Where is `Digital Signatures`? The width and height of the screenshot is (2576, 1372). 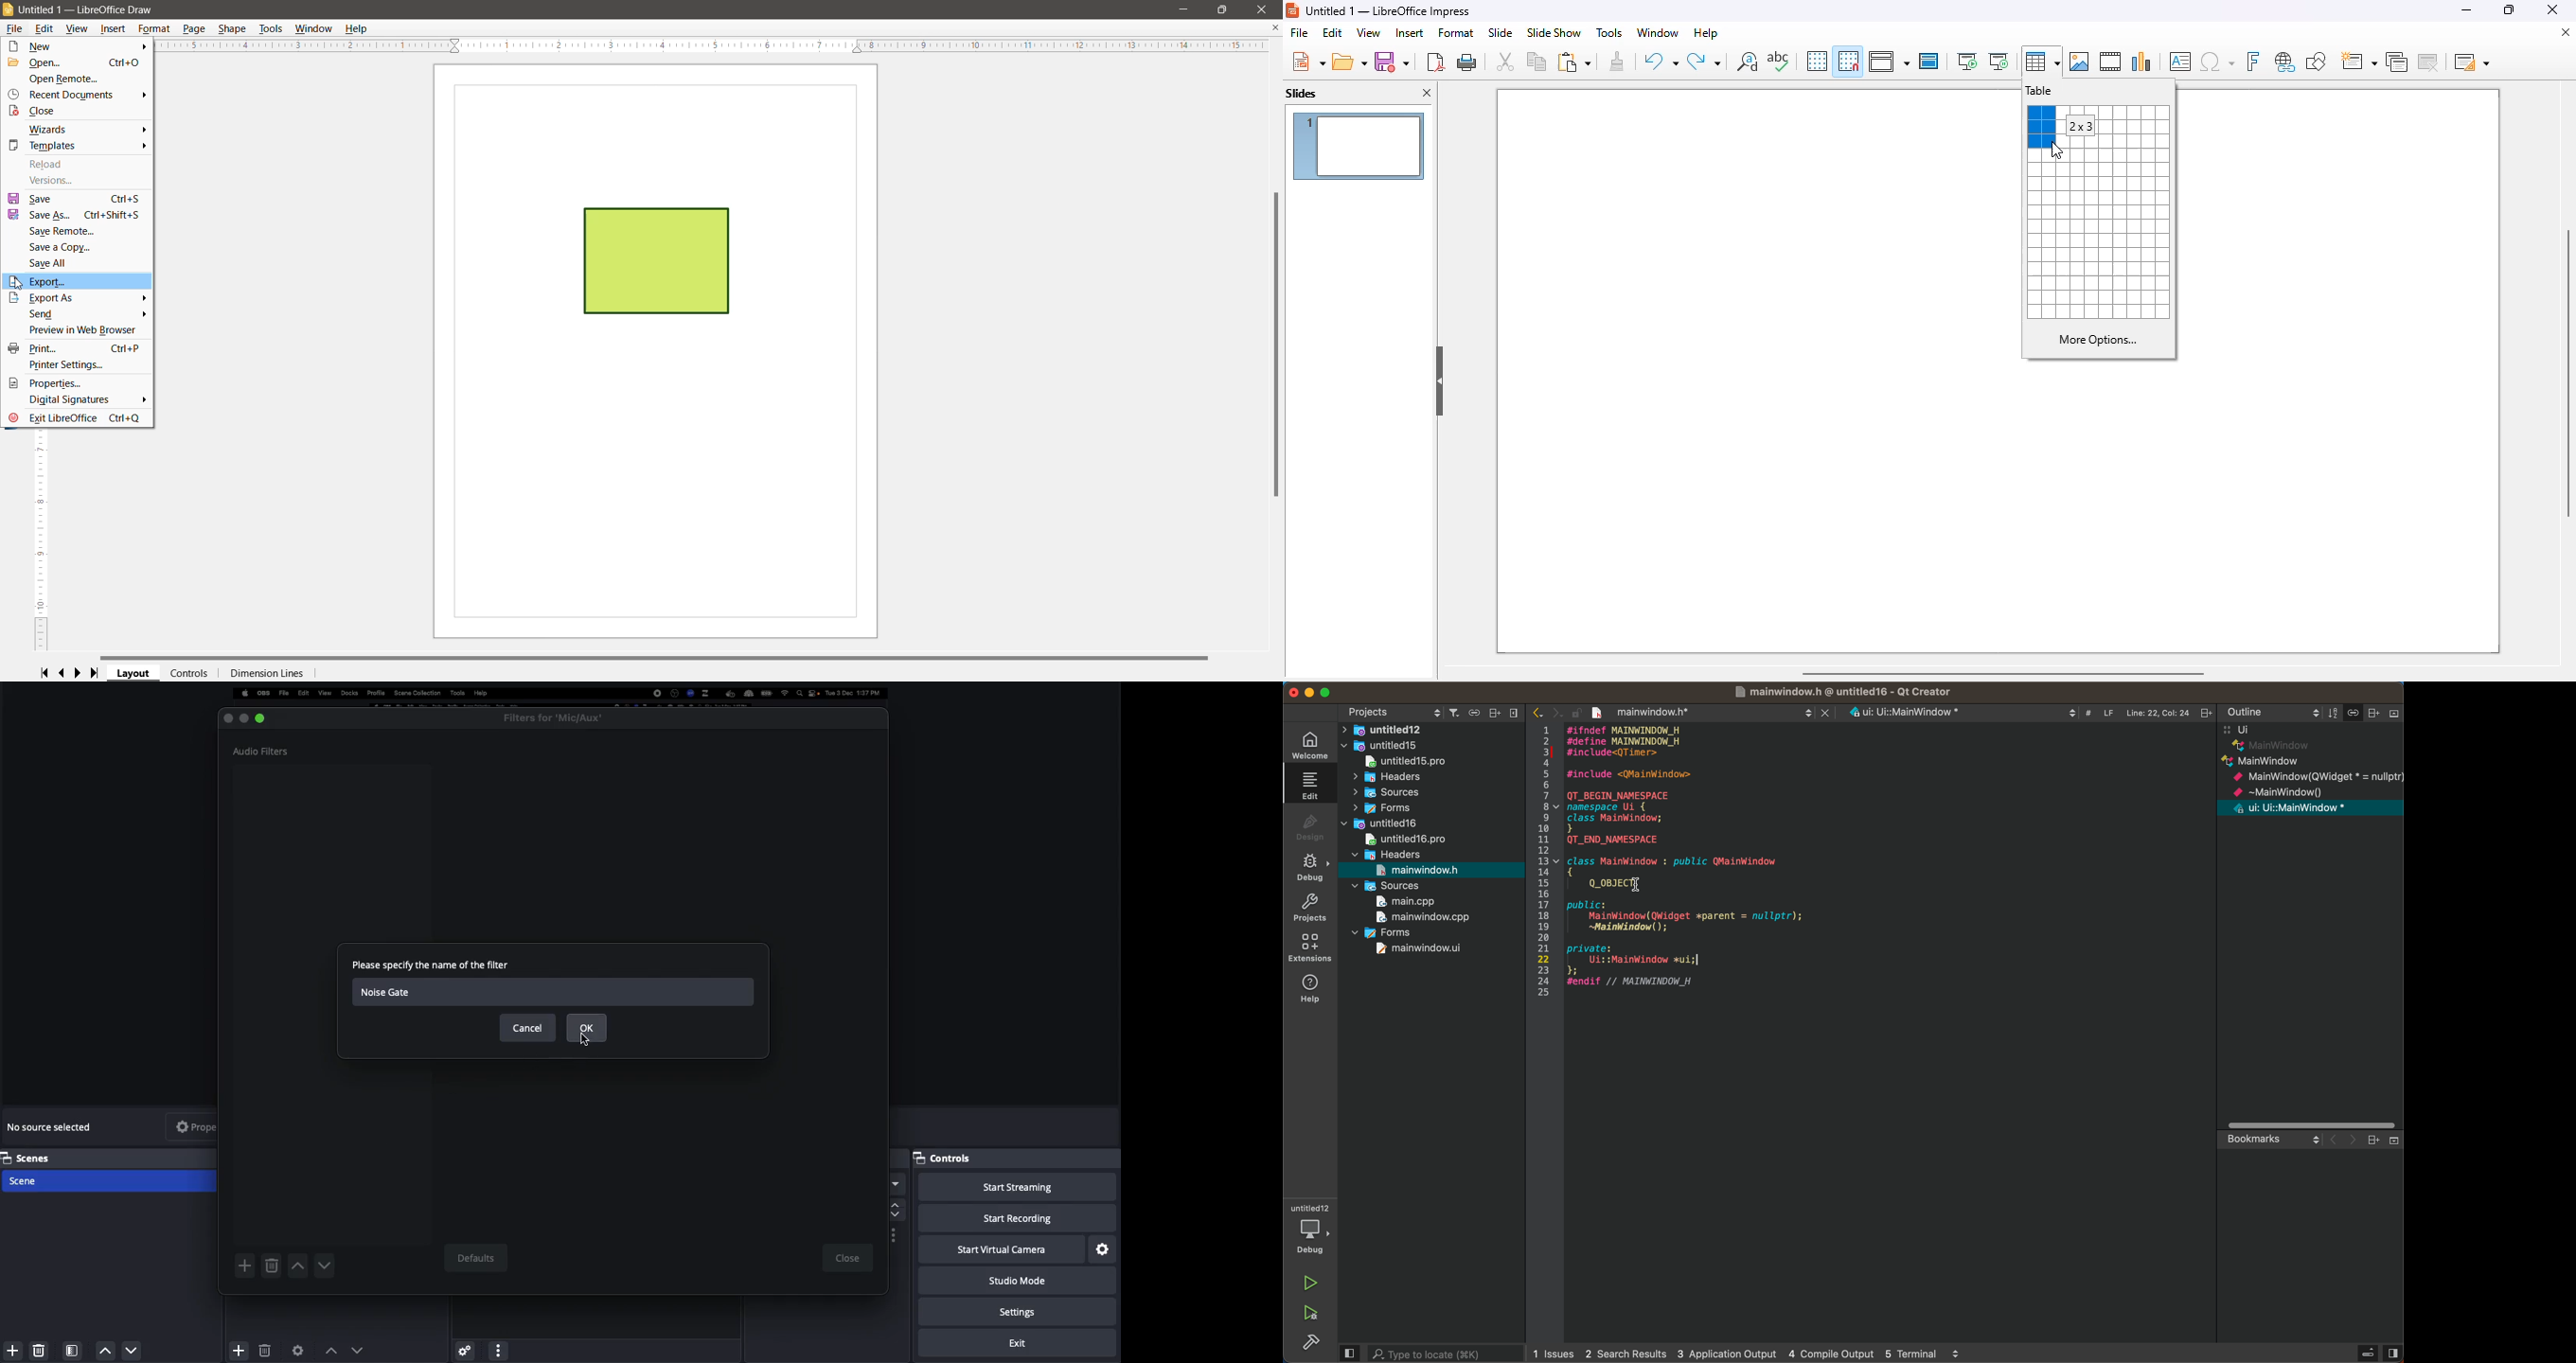 Digital Signatures is located at coordinates (70, 400).